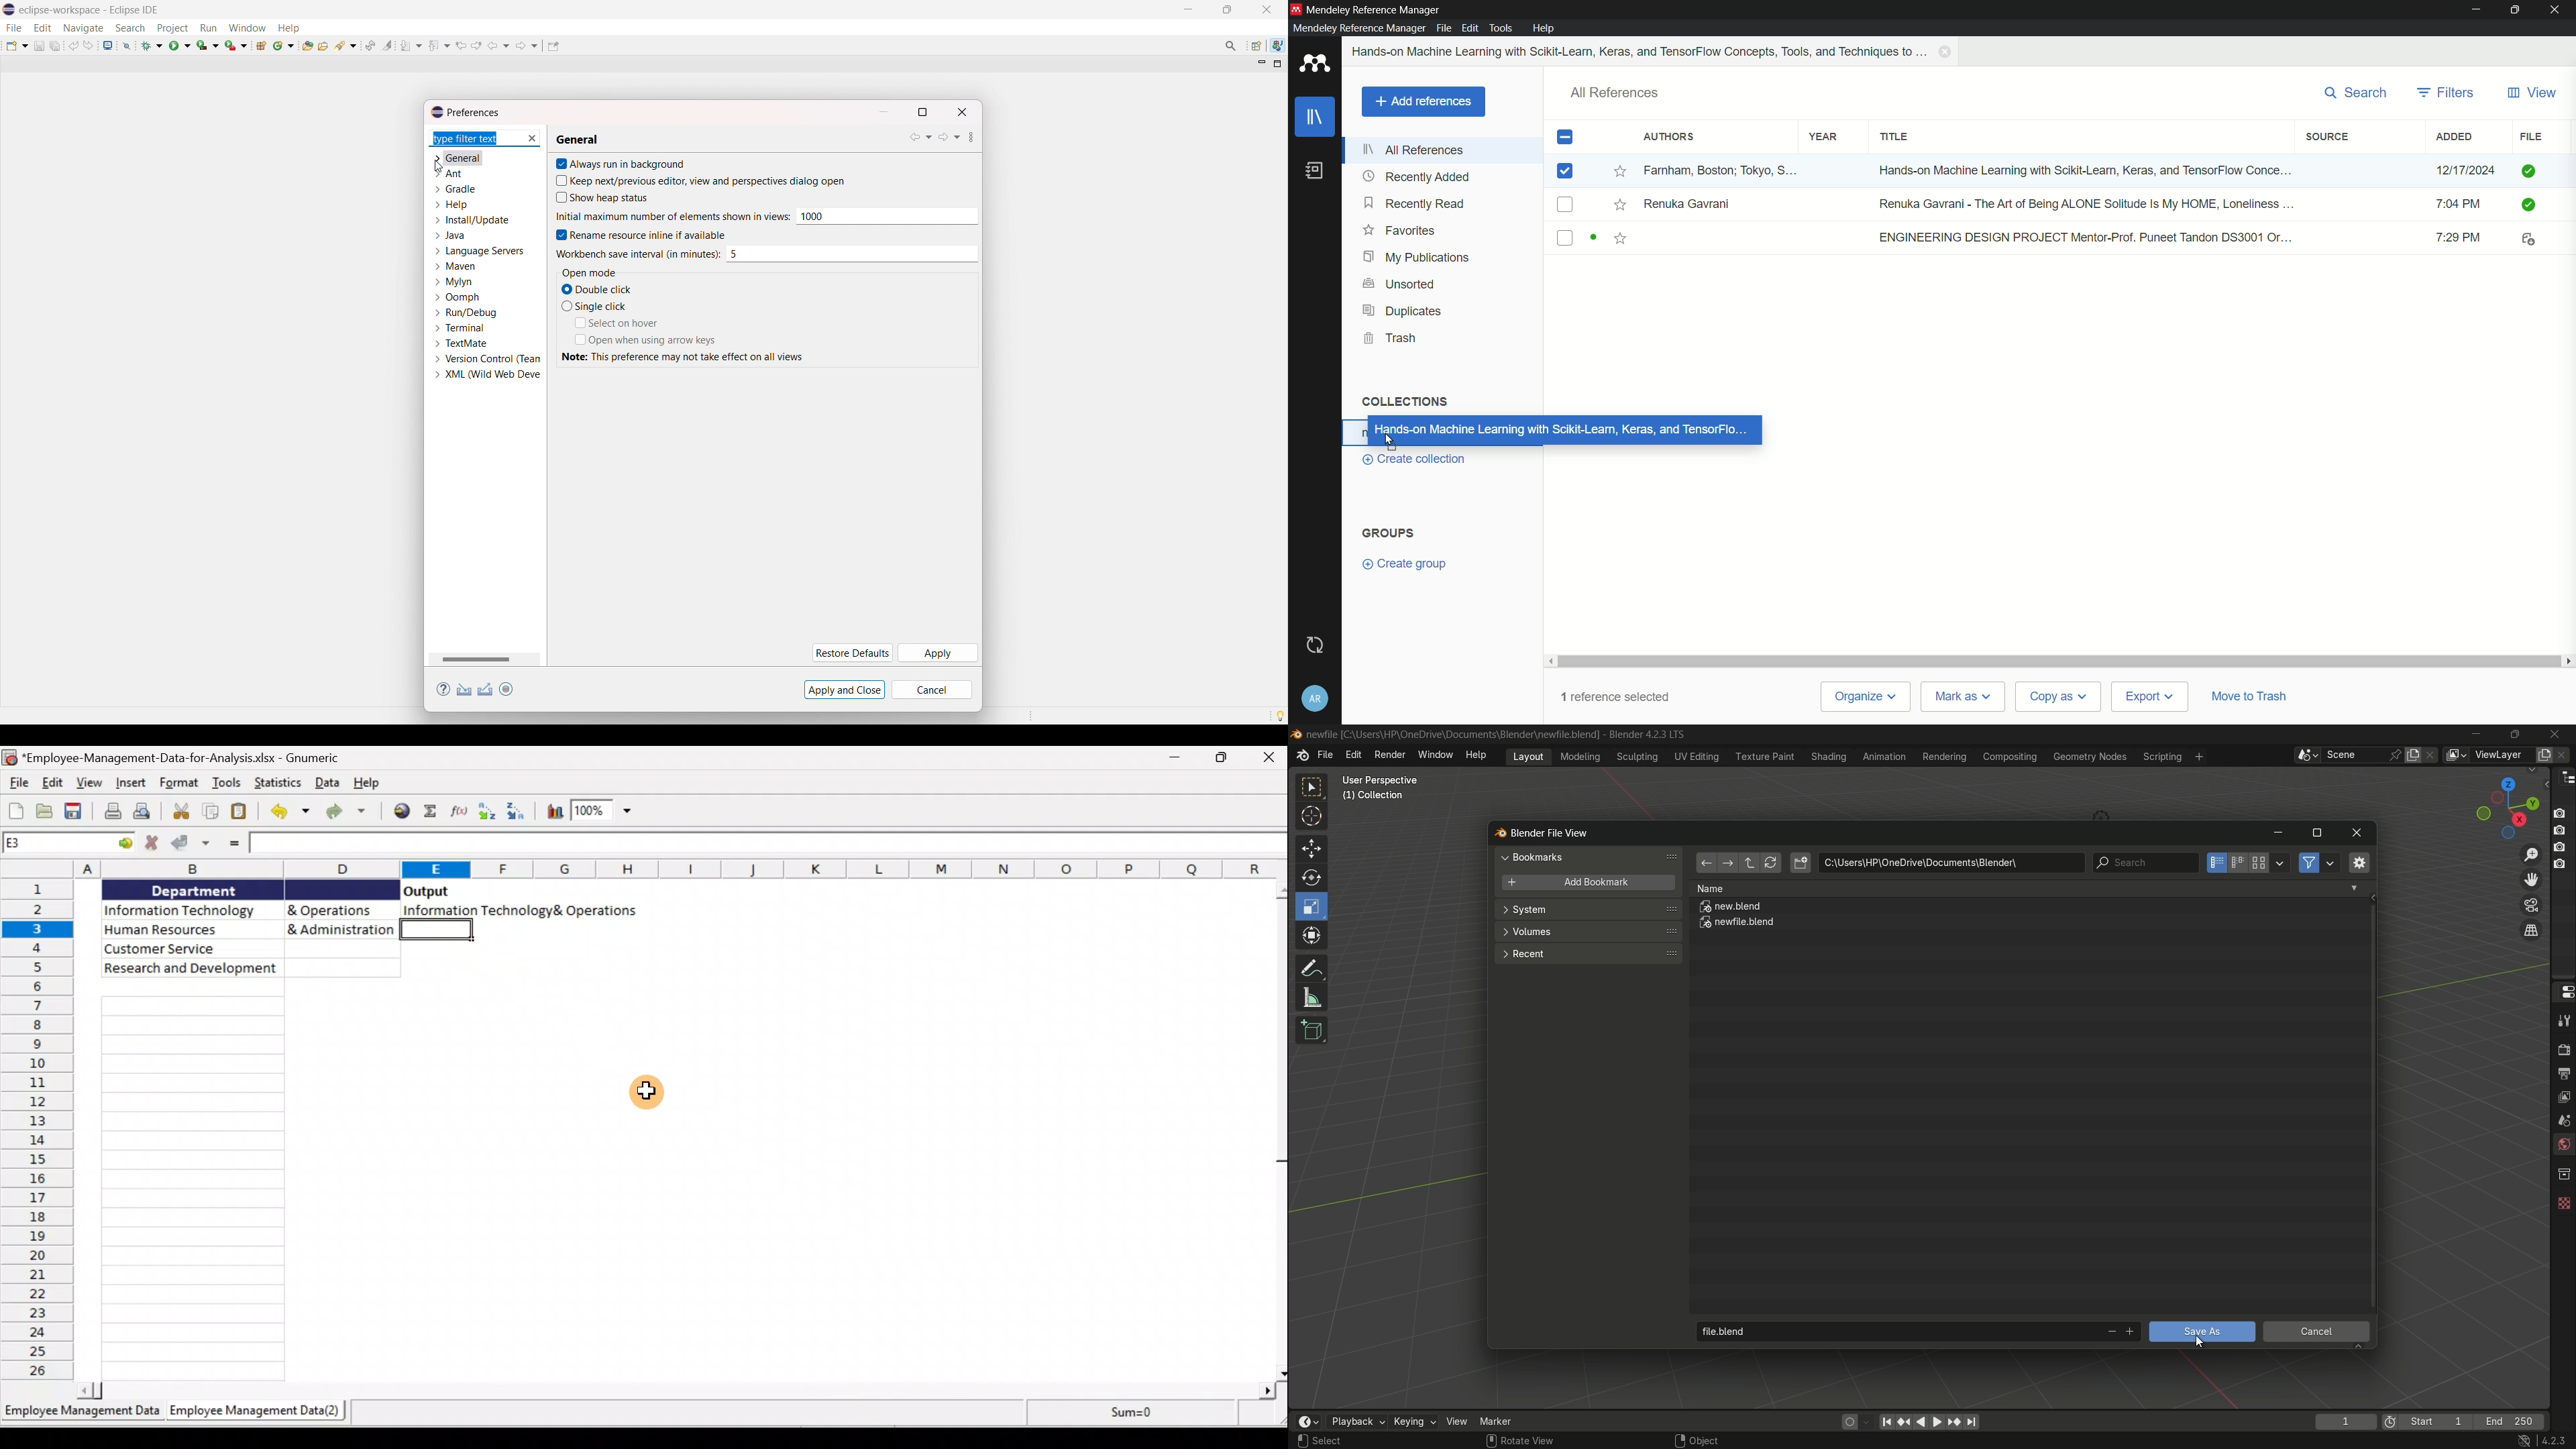 Image resolution: width=2576 pixels, height=1456 pixels. What do you see at coordinates (1589, 911) in the screenshot?
I see `system` at bounding box center [1589, 911].